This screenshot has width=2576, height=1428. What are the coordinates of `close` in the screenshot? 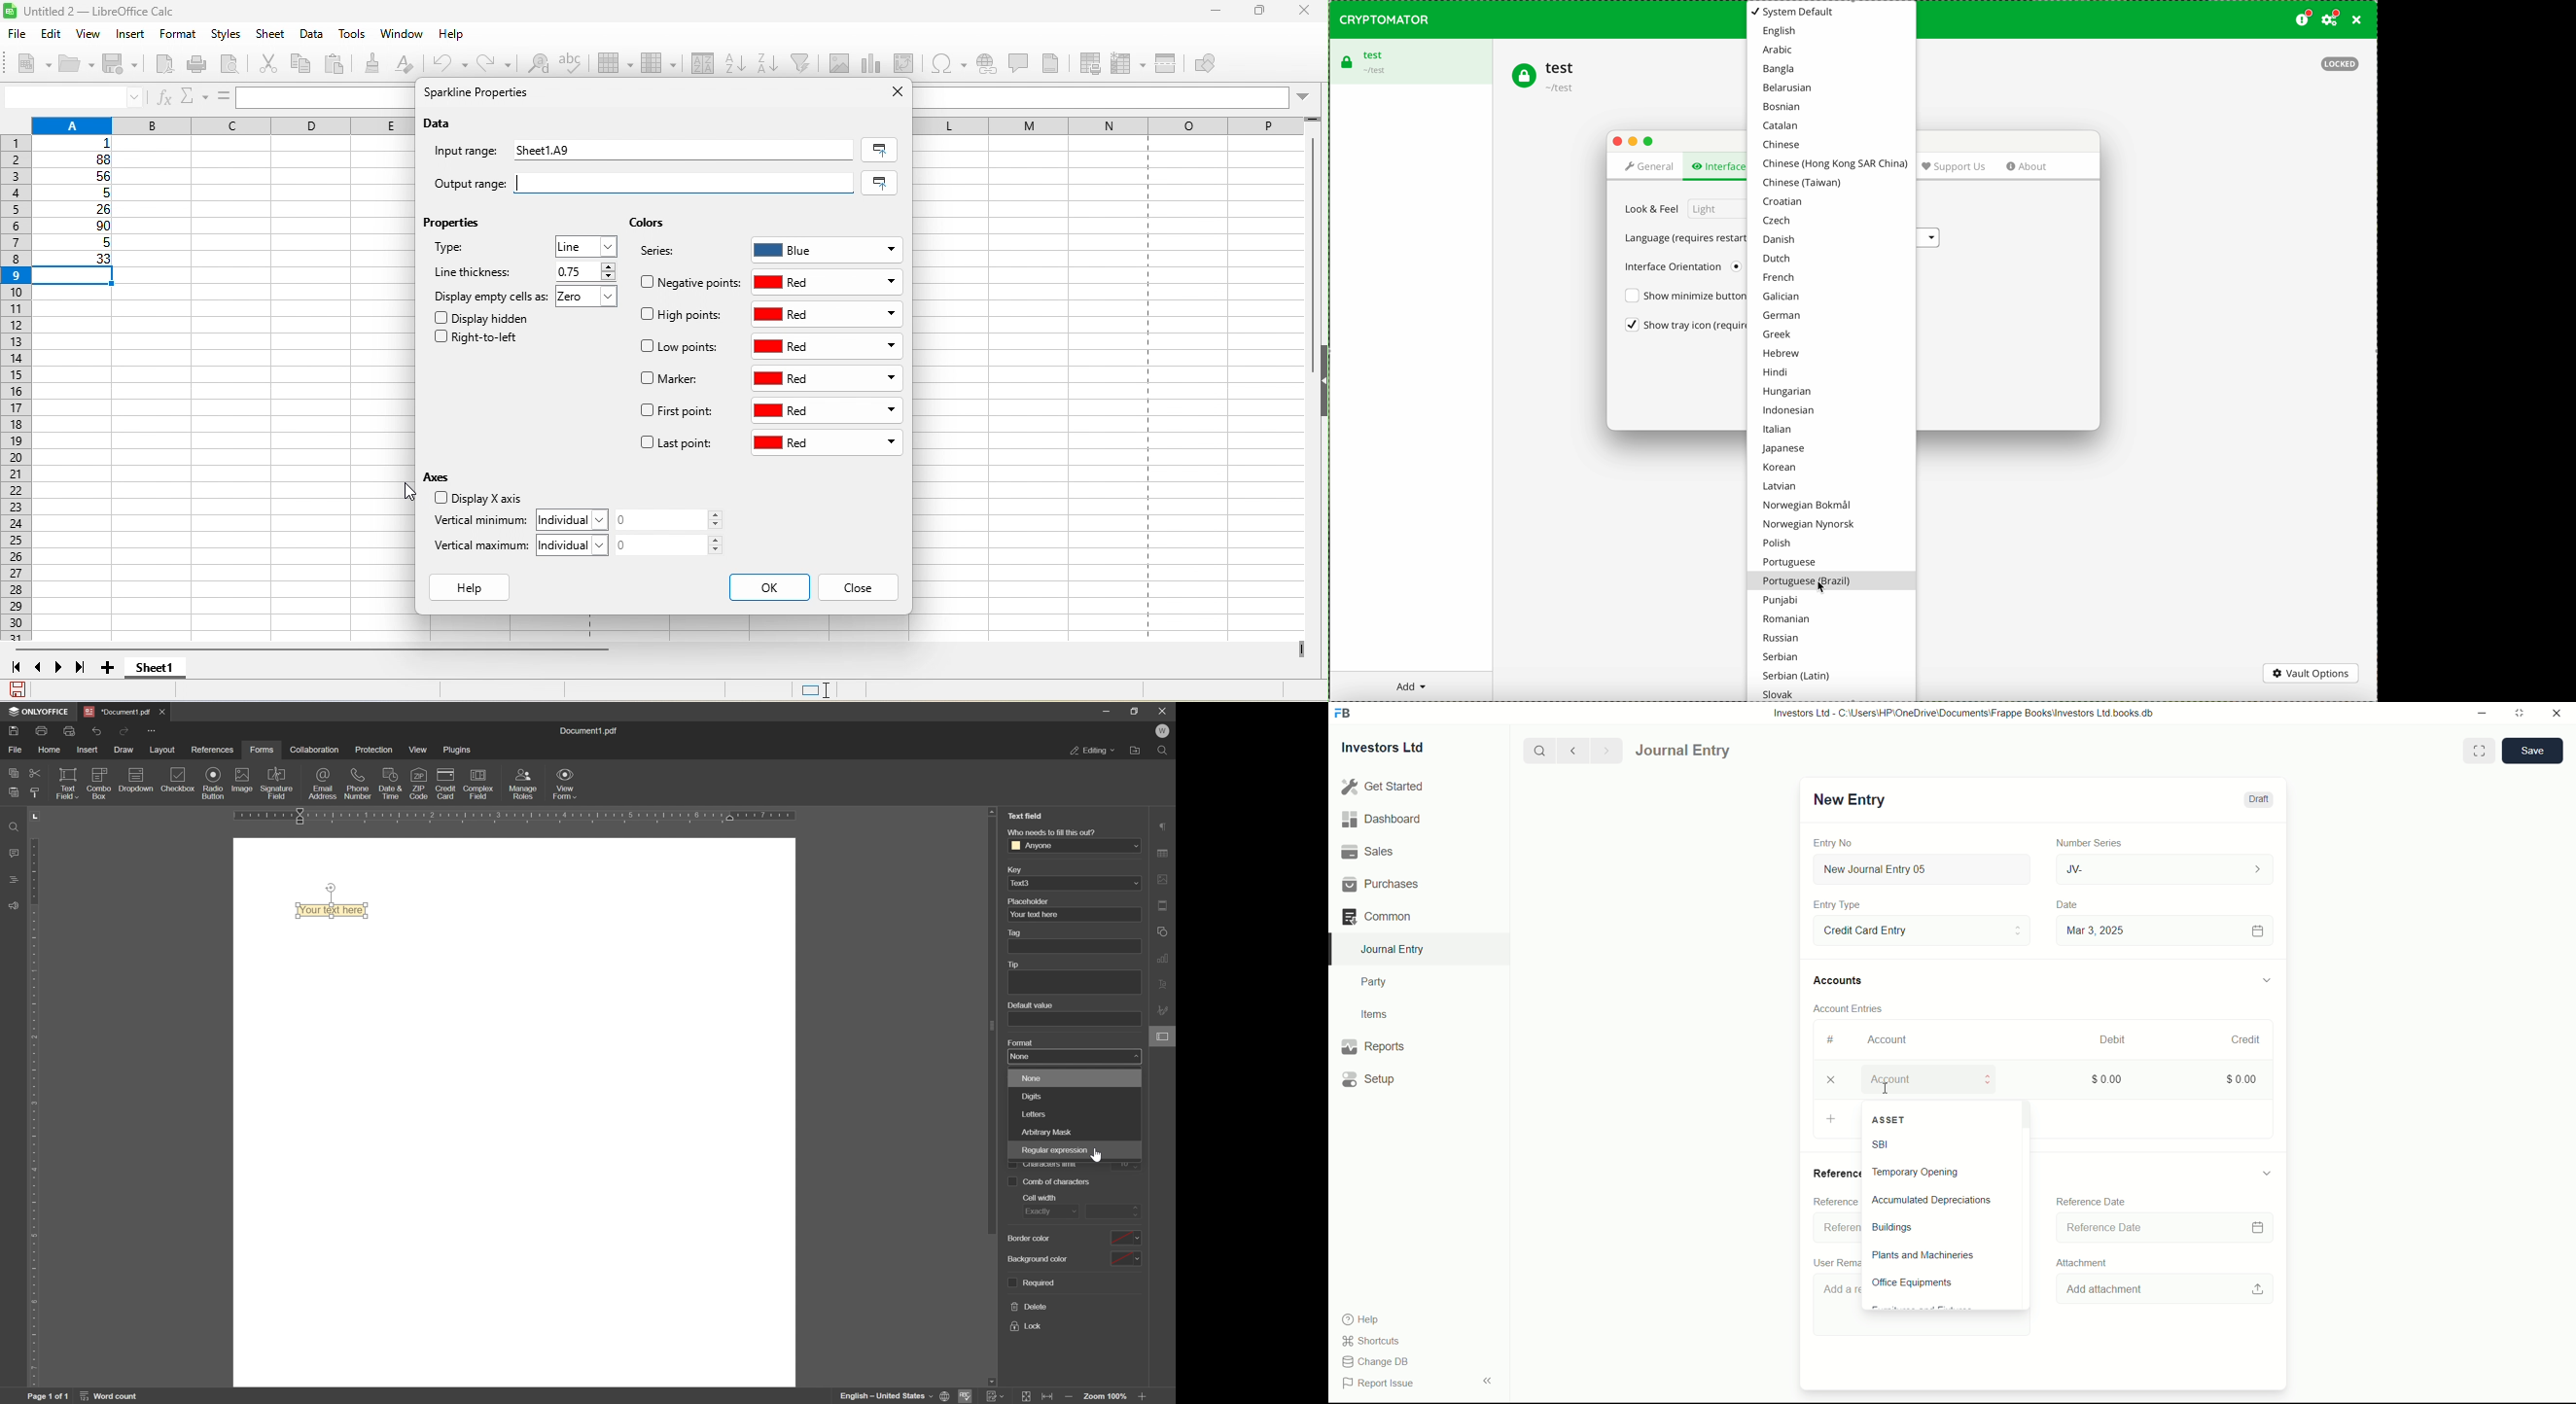 It's located at (1305, 13).